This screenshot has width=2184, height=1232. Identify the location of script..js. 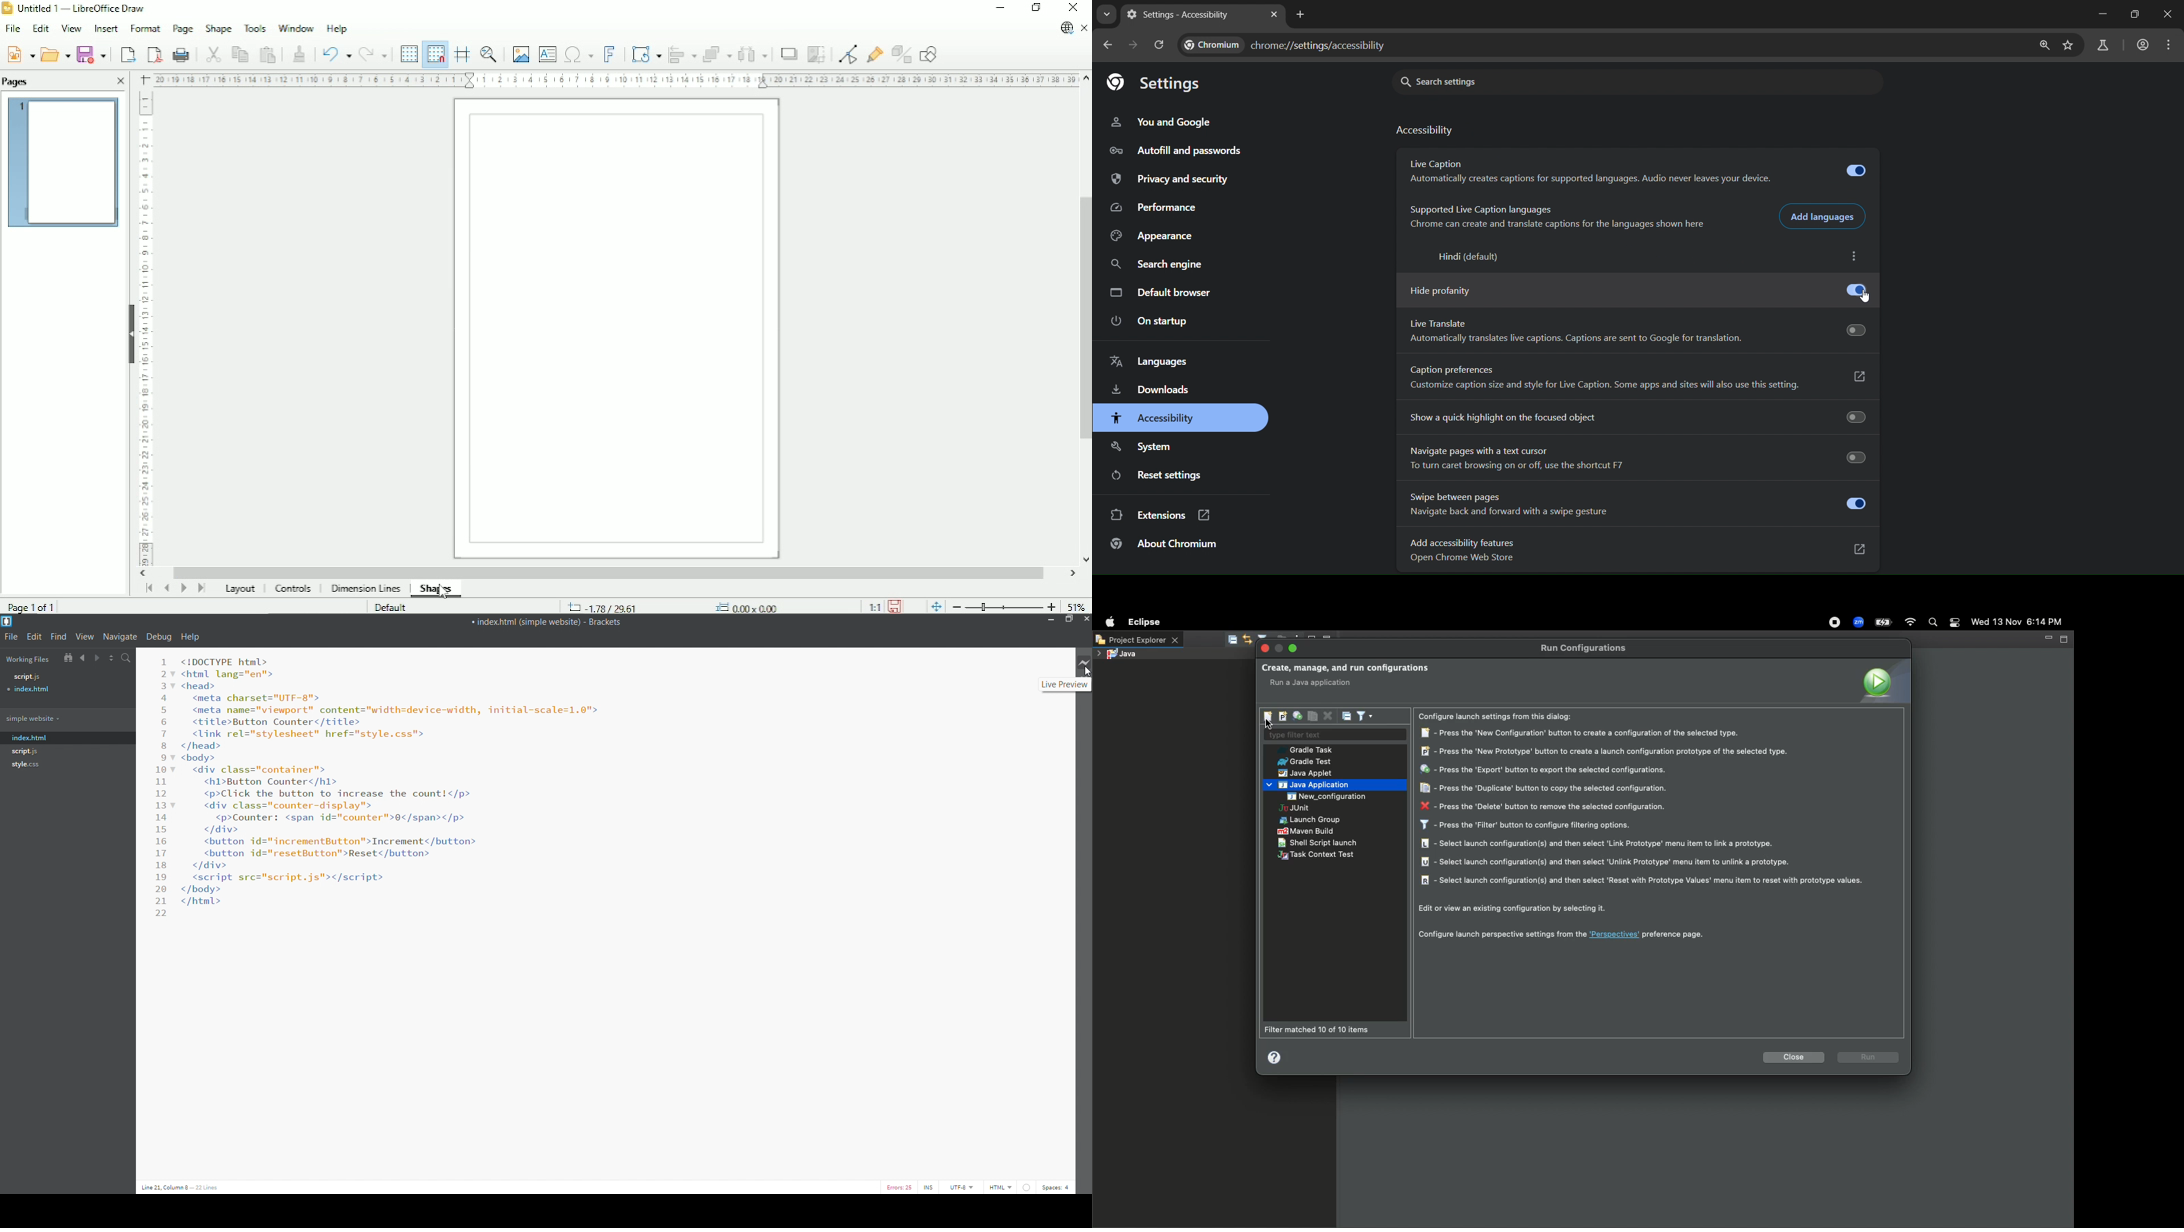
(62, 677).